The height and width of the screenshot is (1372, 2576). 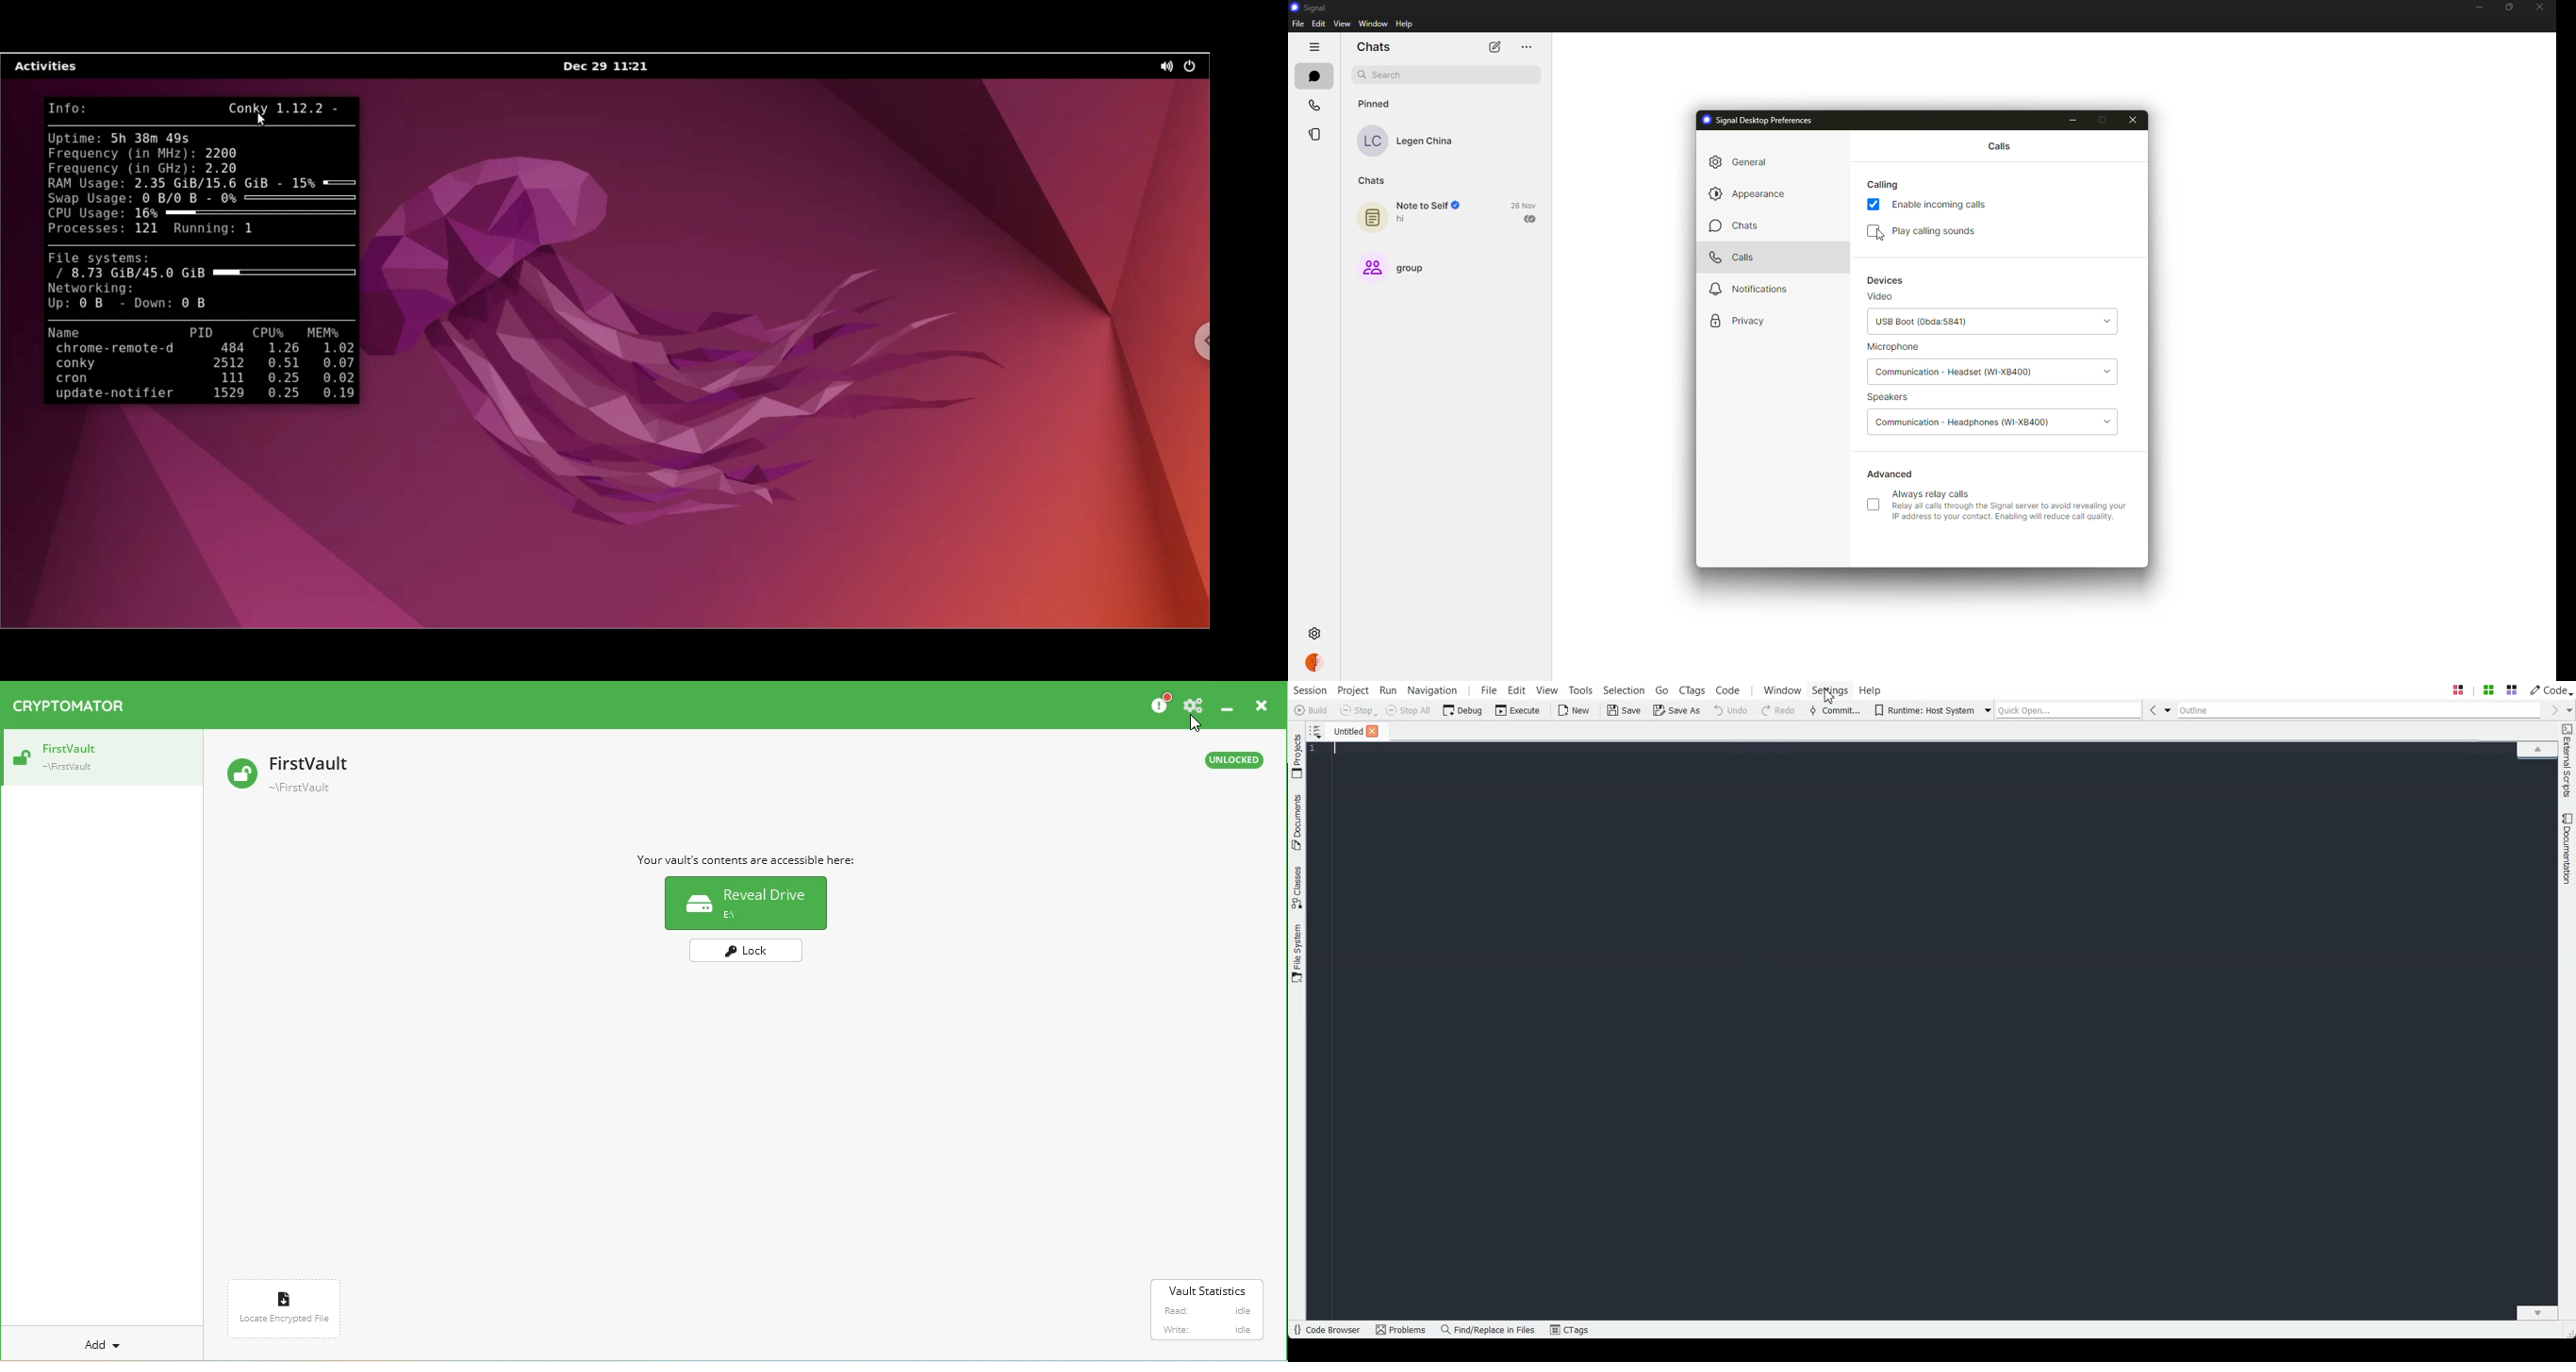 I want to click on LC, so click(x=1372, y=143).